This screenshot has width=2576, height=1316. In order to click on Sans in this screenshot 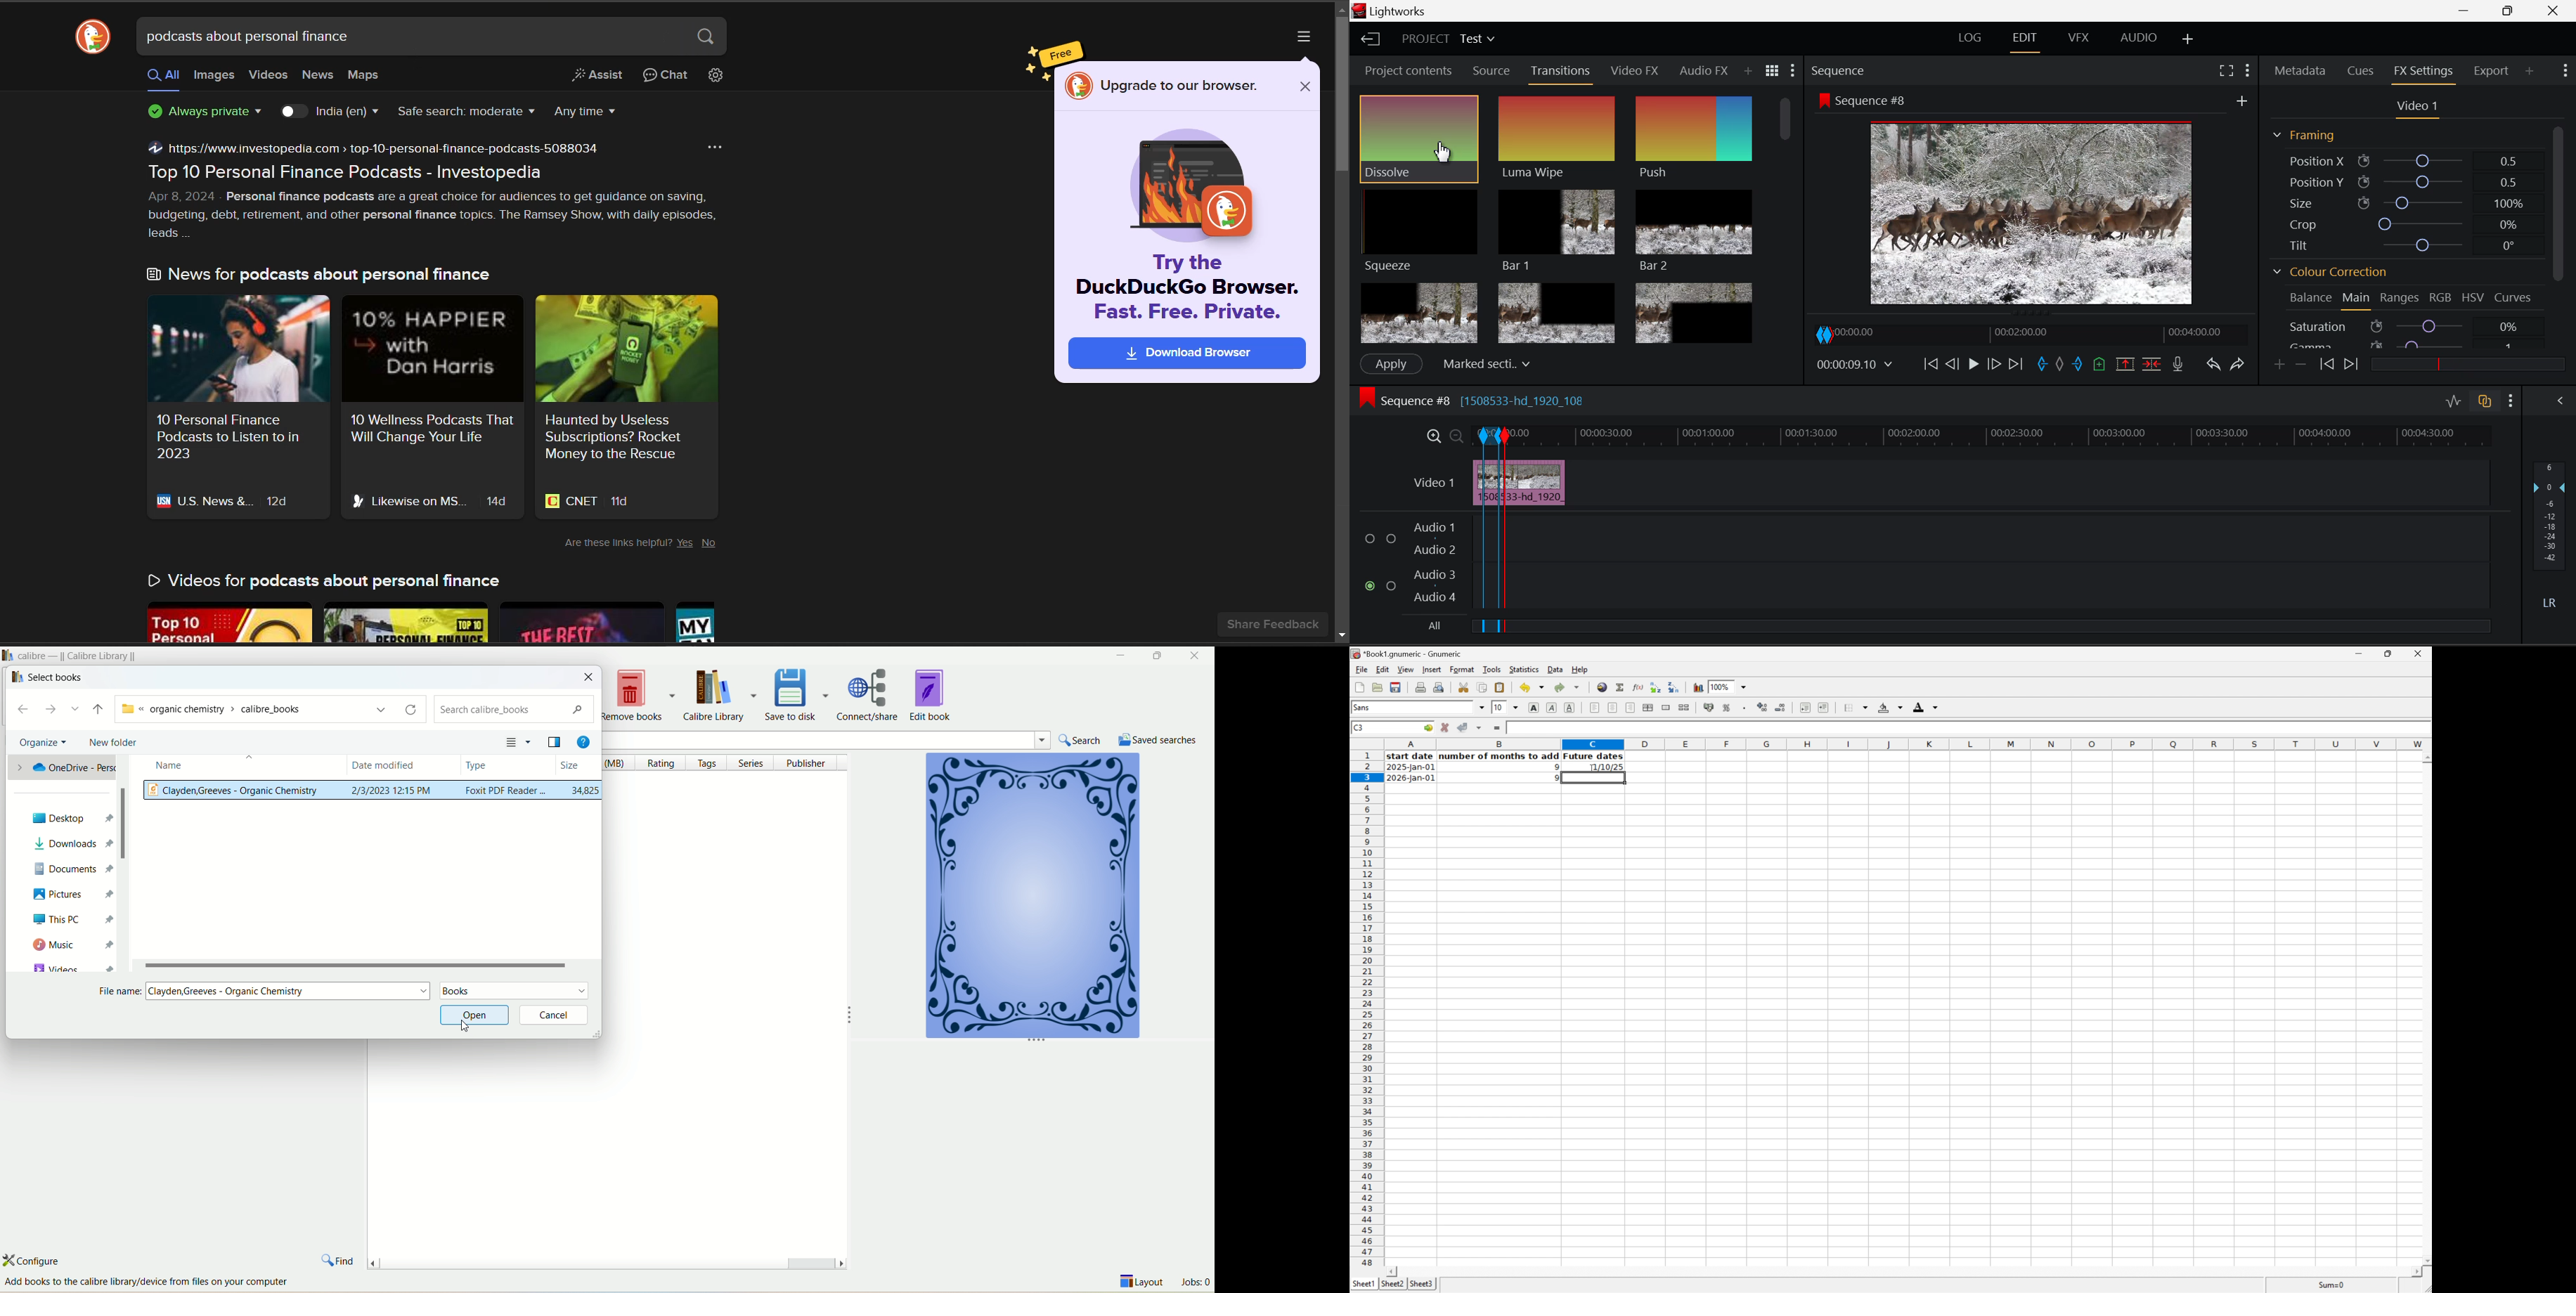, I will do `click(1366, 707)`.